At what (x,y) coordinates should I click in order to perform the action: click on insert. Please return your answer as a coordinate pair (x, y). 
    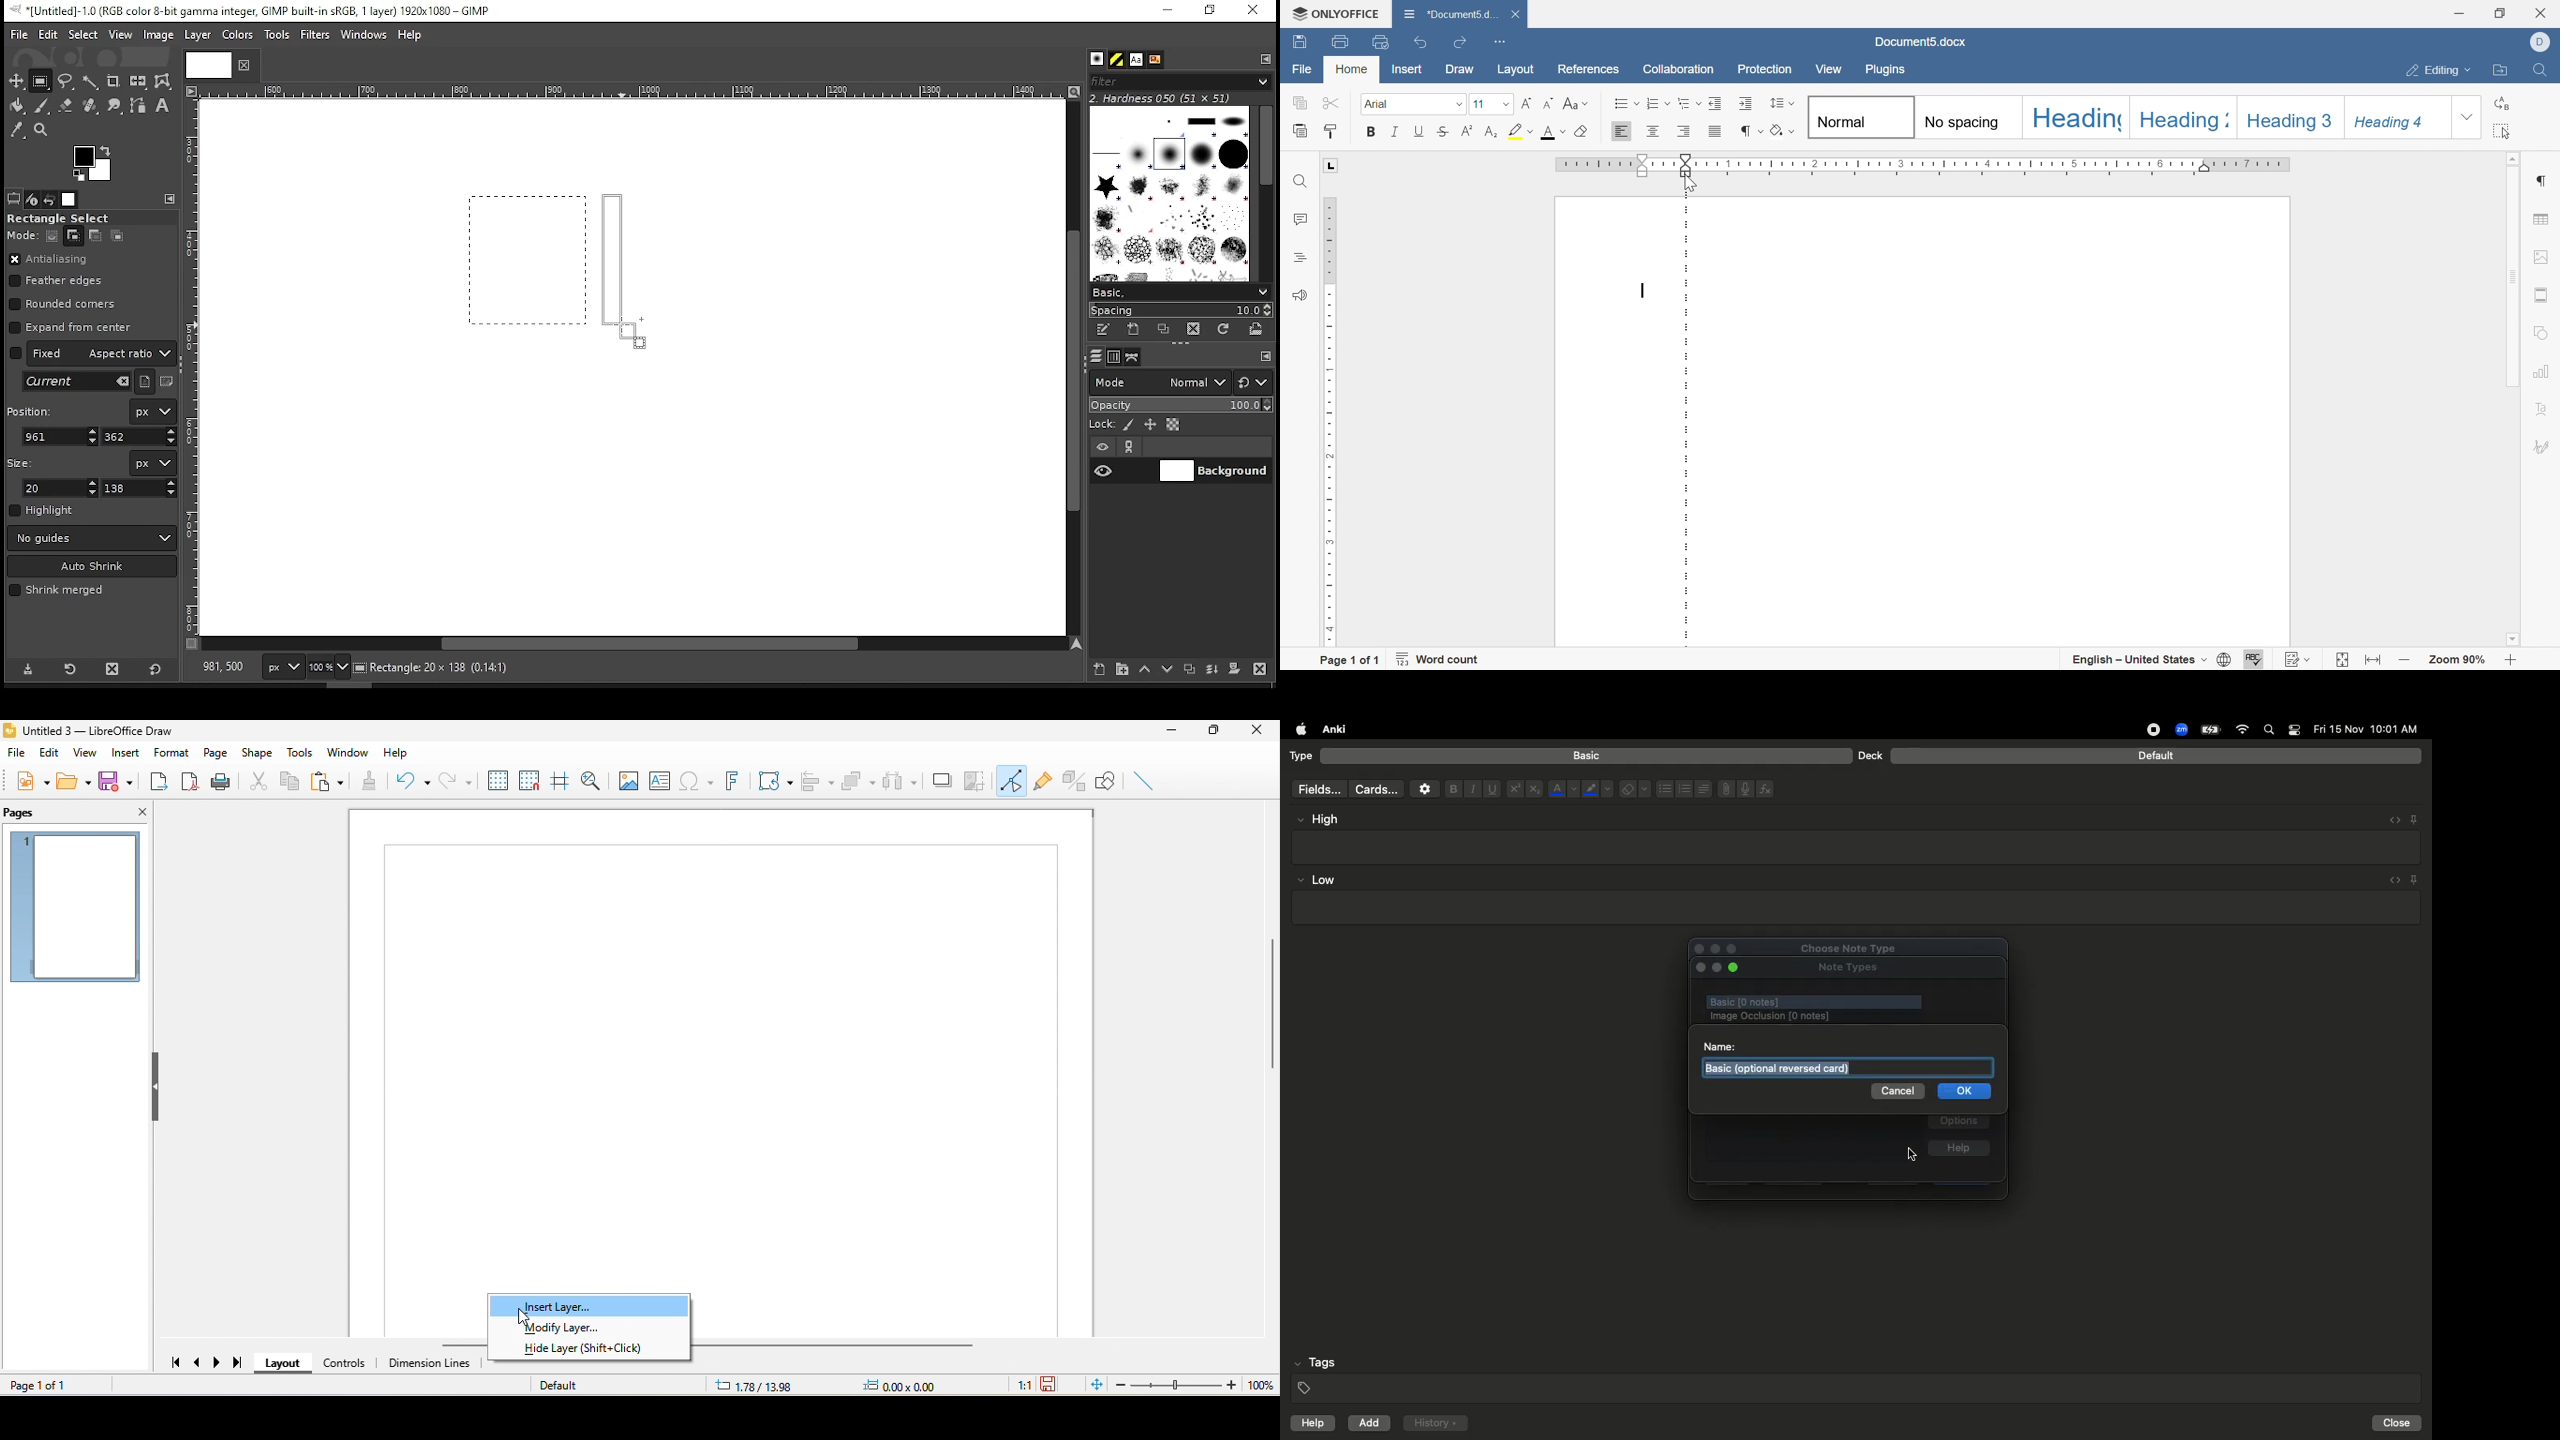
    Looking at the image, I should click on (123, 754).